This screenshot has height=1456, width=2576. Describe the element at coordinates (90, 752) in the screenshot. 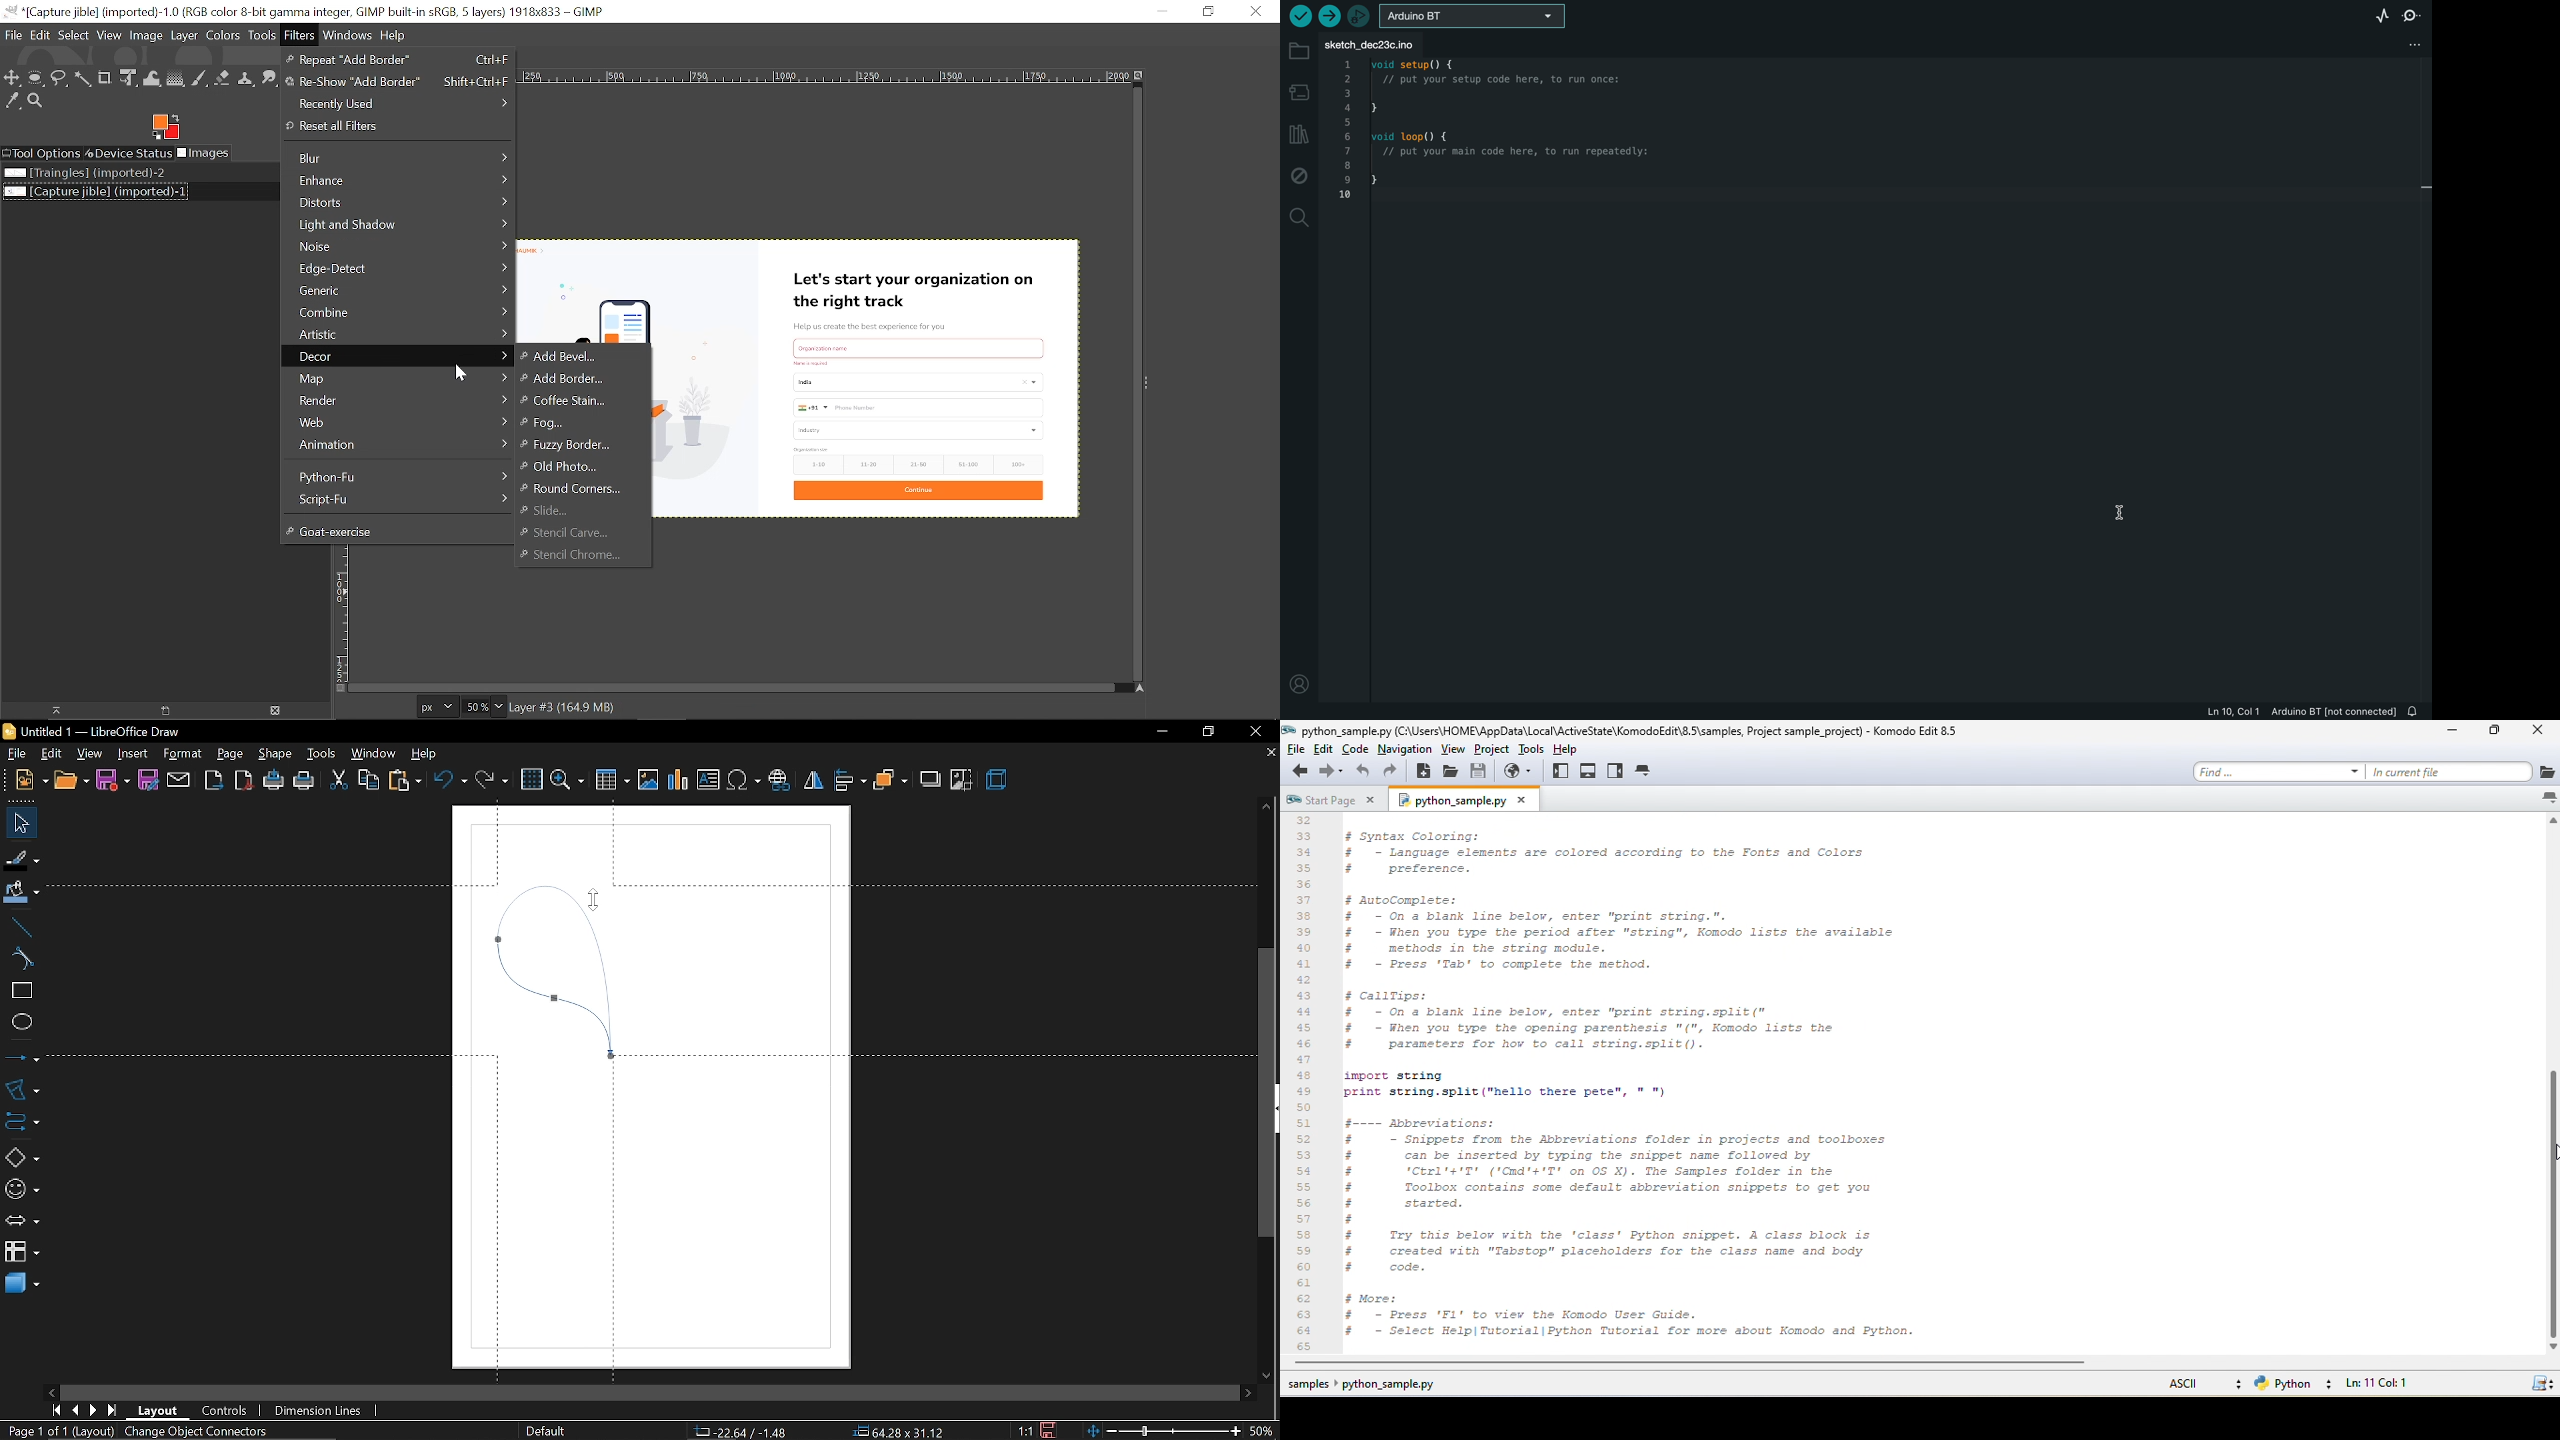

I see `view` at that location.